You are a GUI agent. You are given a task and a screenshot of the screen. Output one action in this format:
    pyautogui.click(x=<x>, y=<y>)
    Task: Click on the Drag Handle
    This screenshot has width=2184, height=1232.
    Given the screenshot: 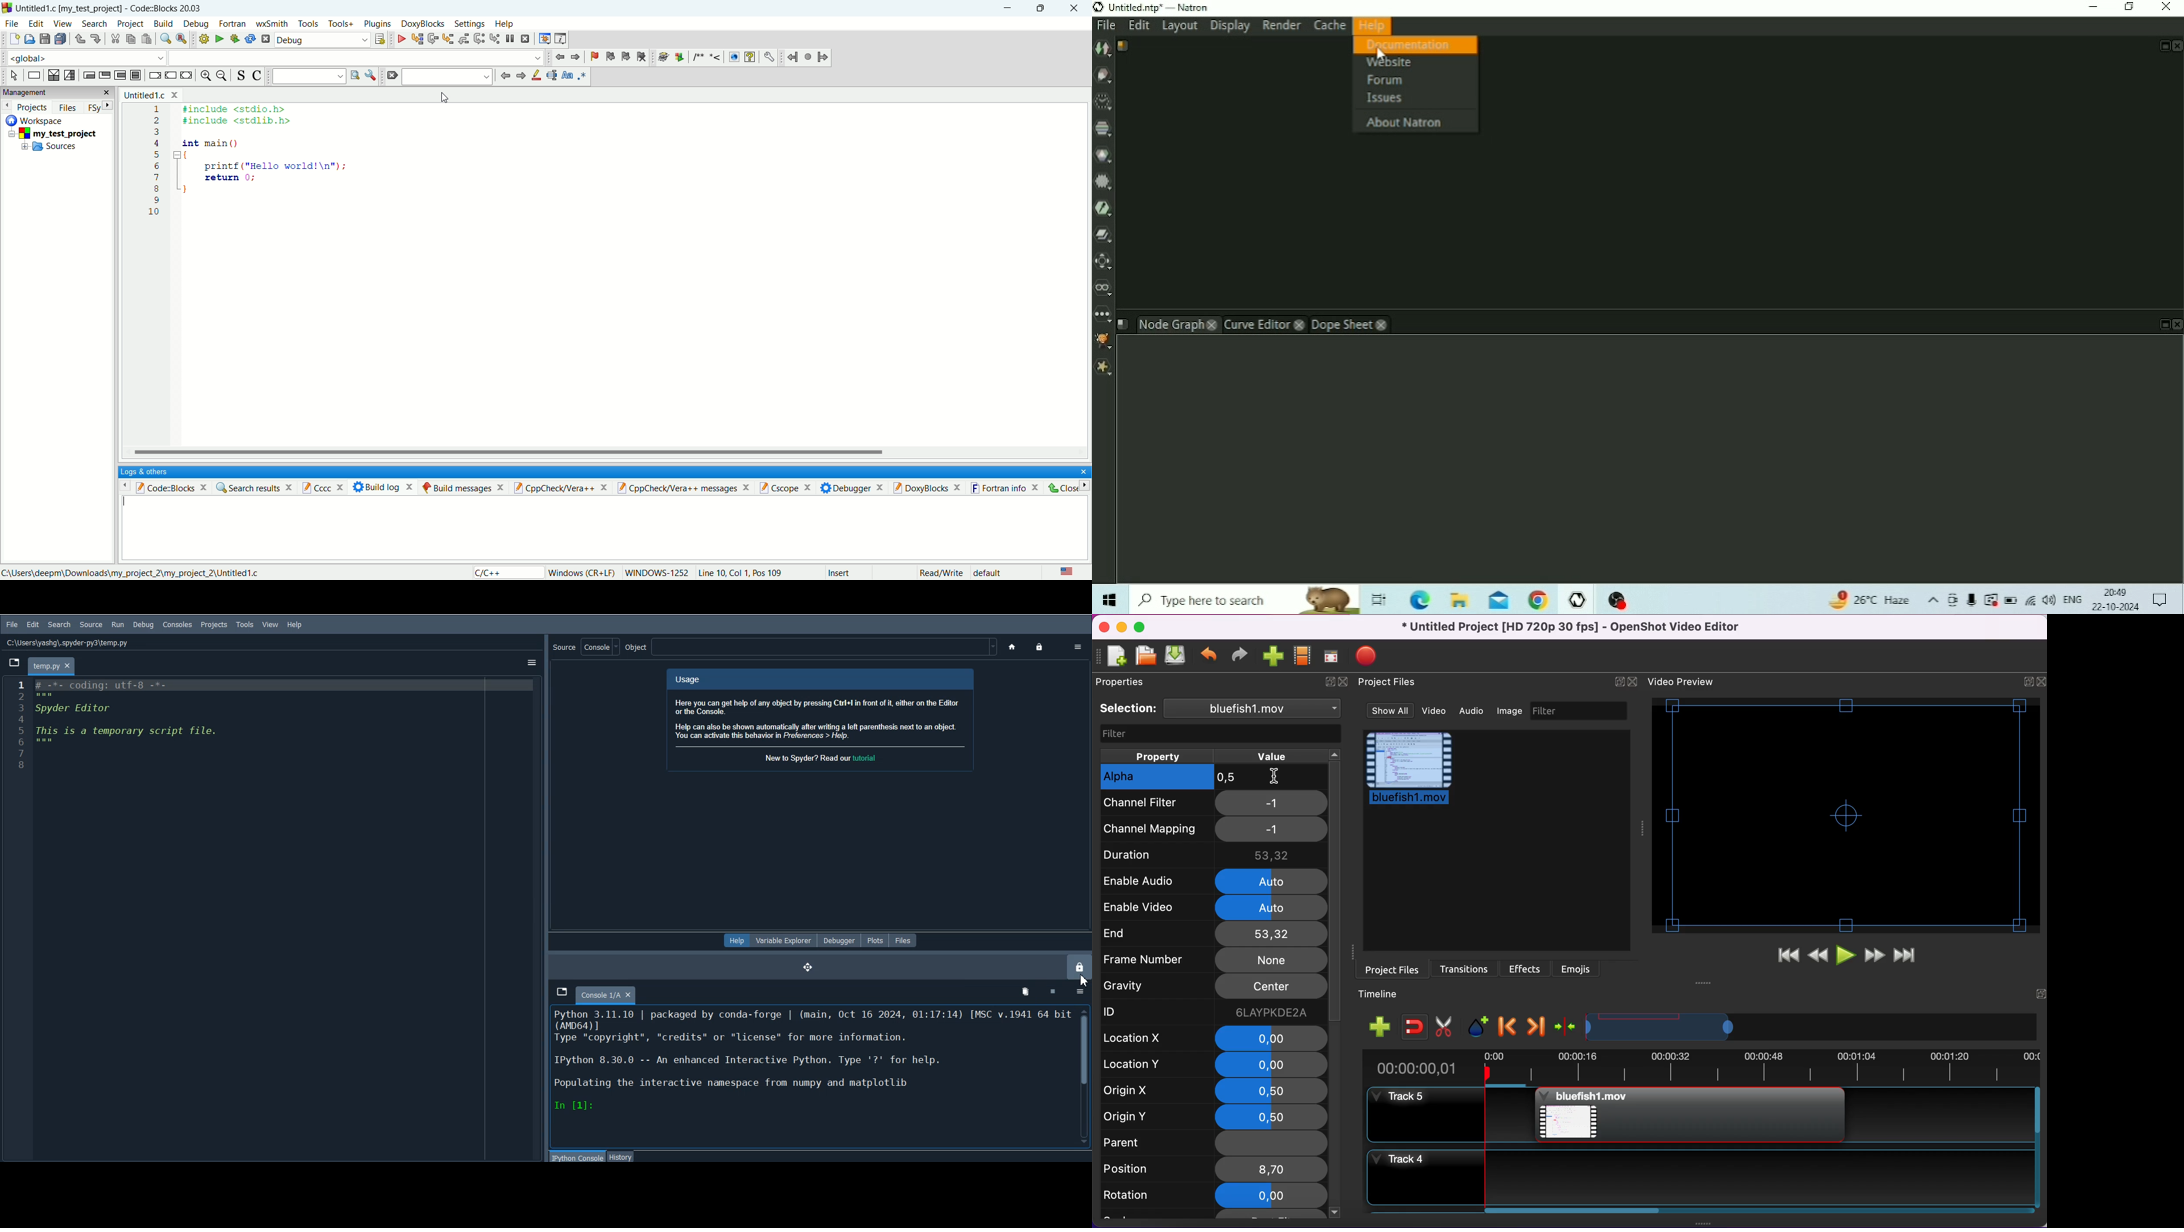 What is the action you would take?
    pyautogui.click(x=808, y=967)
    